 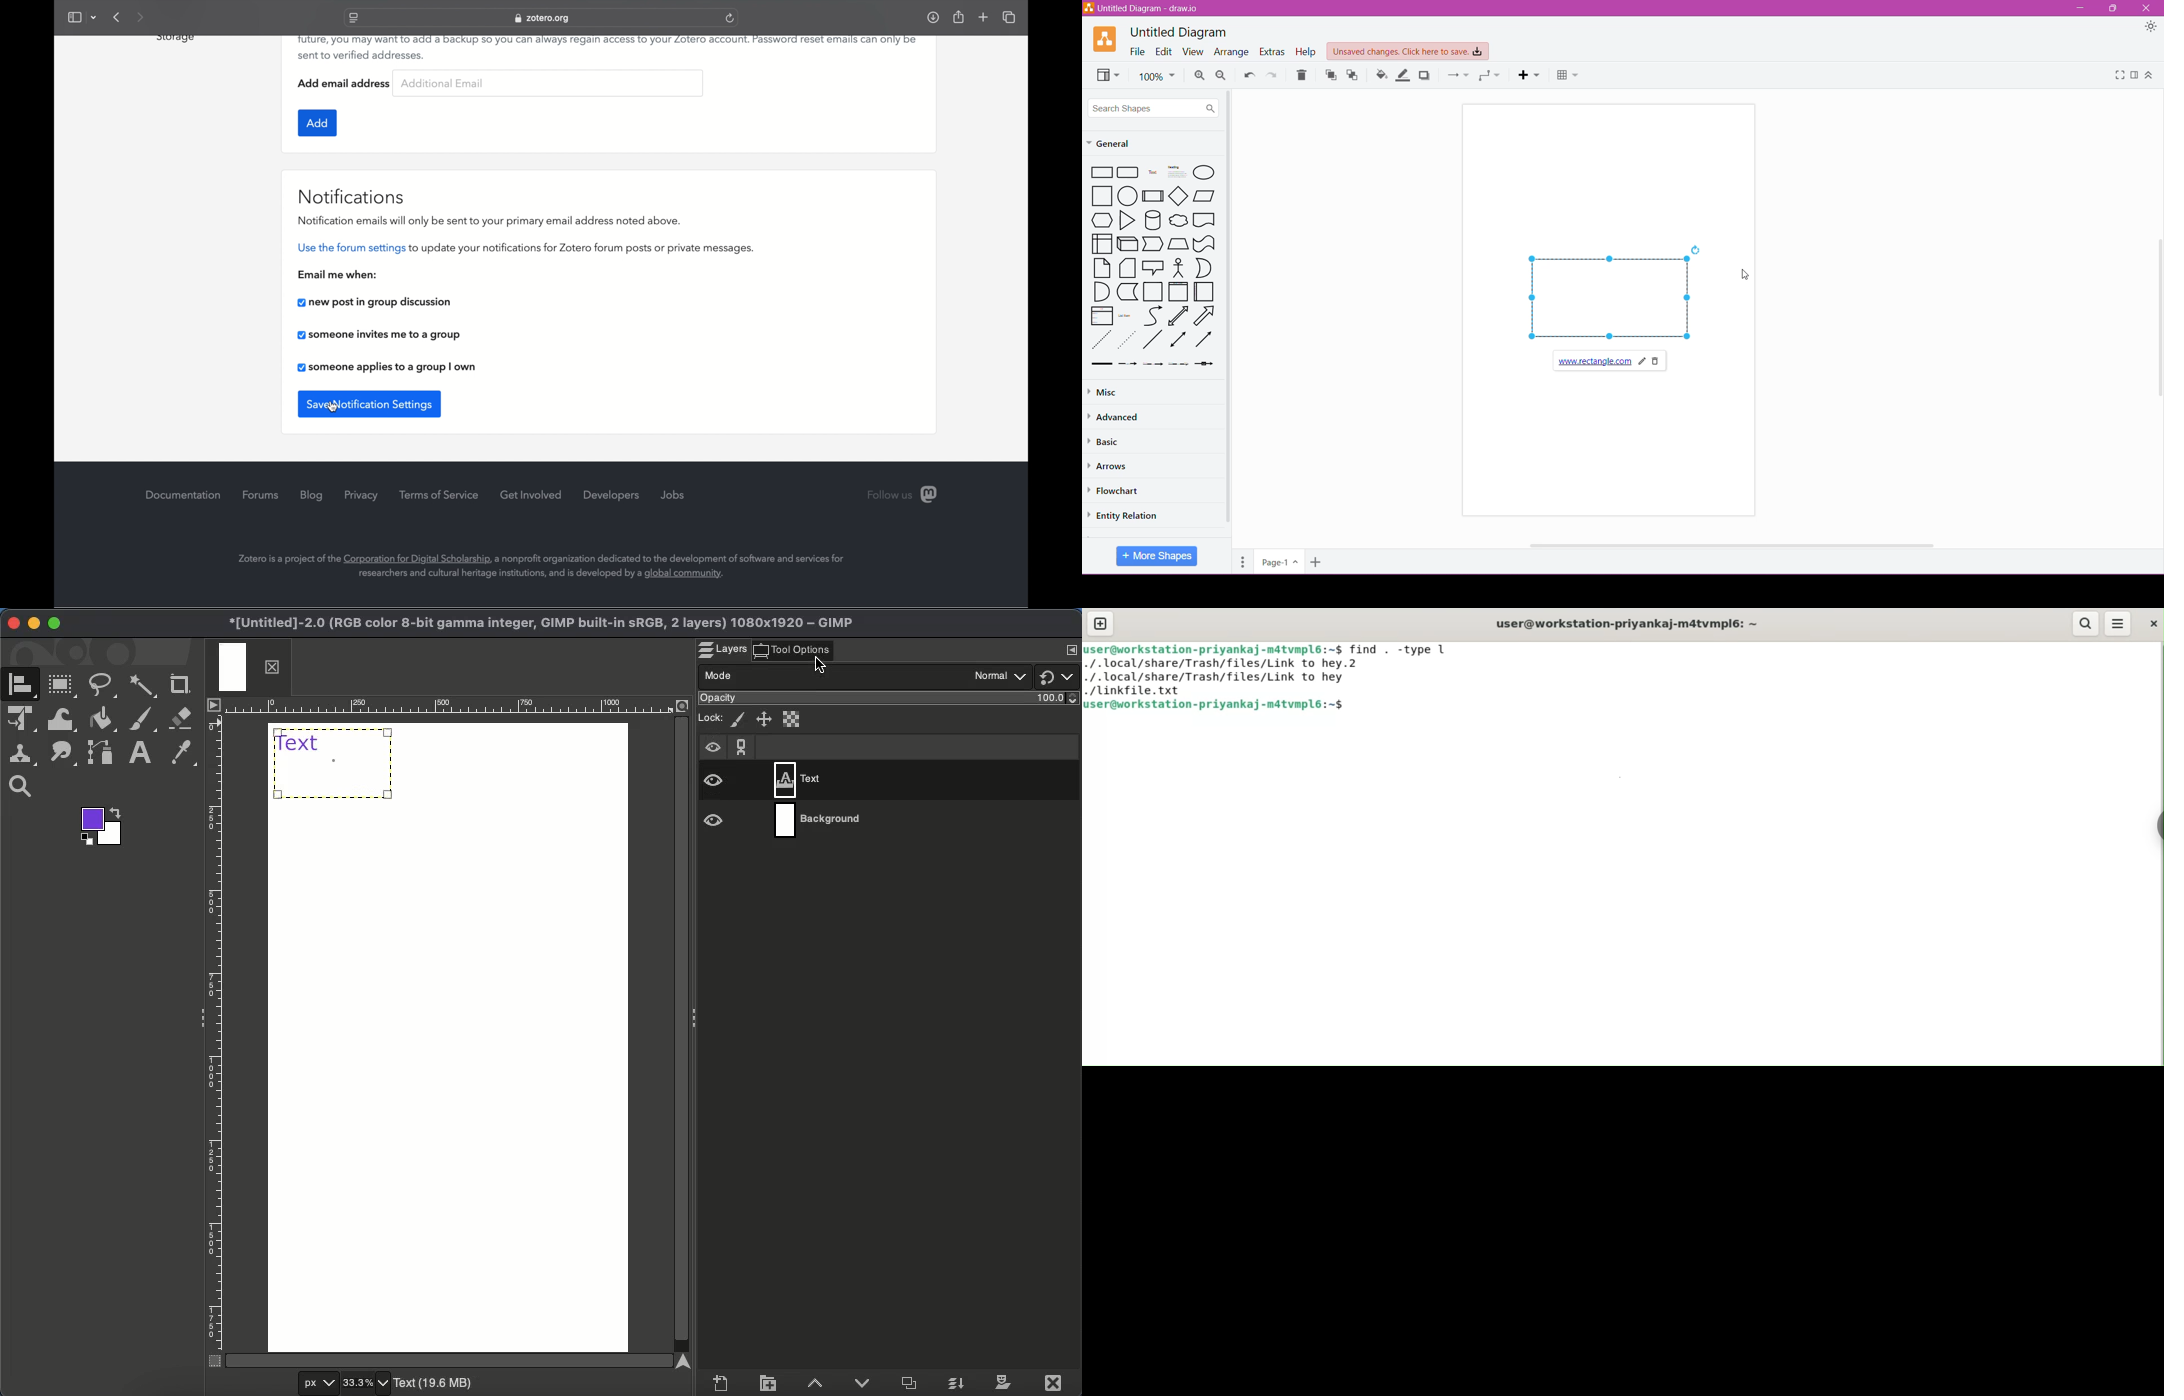 What do you see at coordinates (64, 754) in the screenshot?
I see `Path` at bounding box center [64, 754].